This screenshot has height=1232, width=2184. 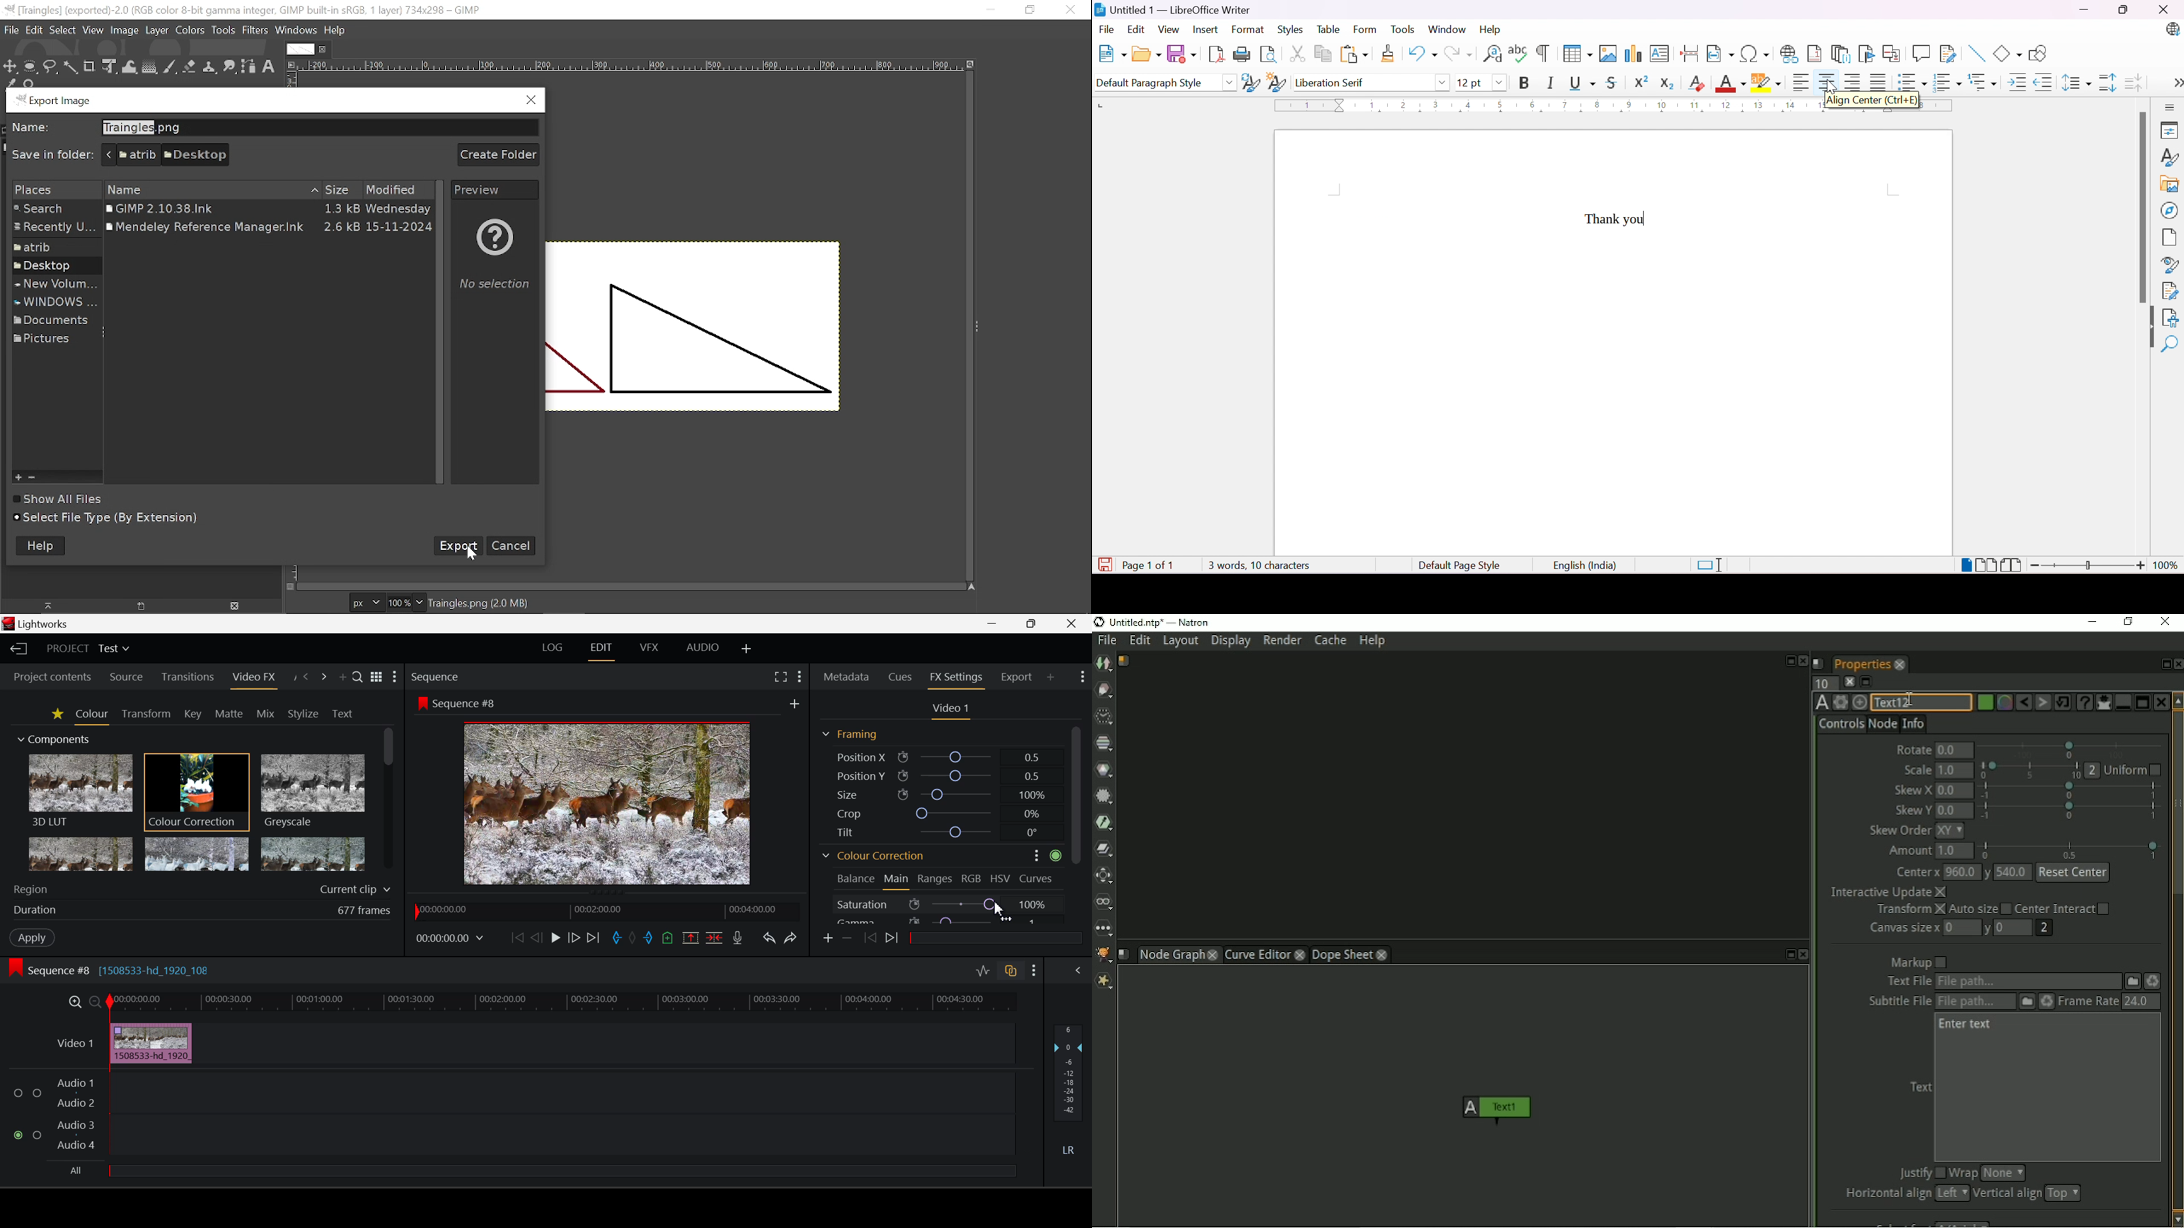 I want to click on Table, so click(x=1327, y=29).